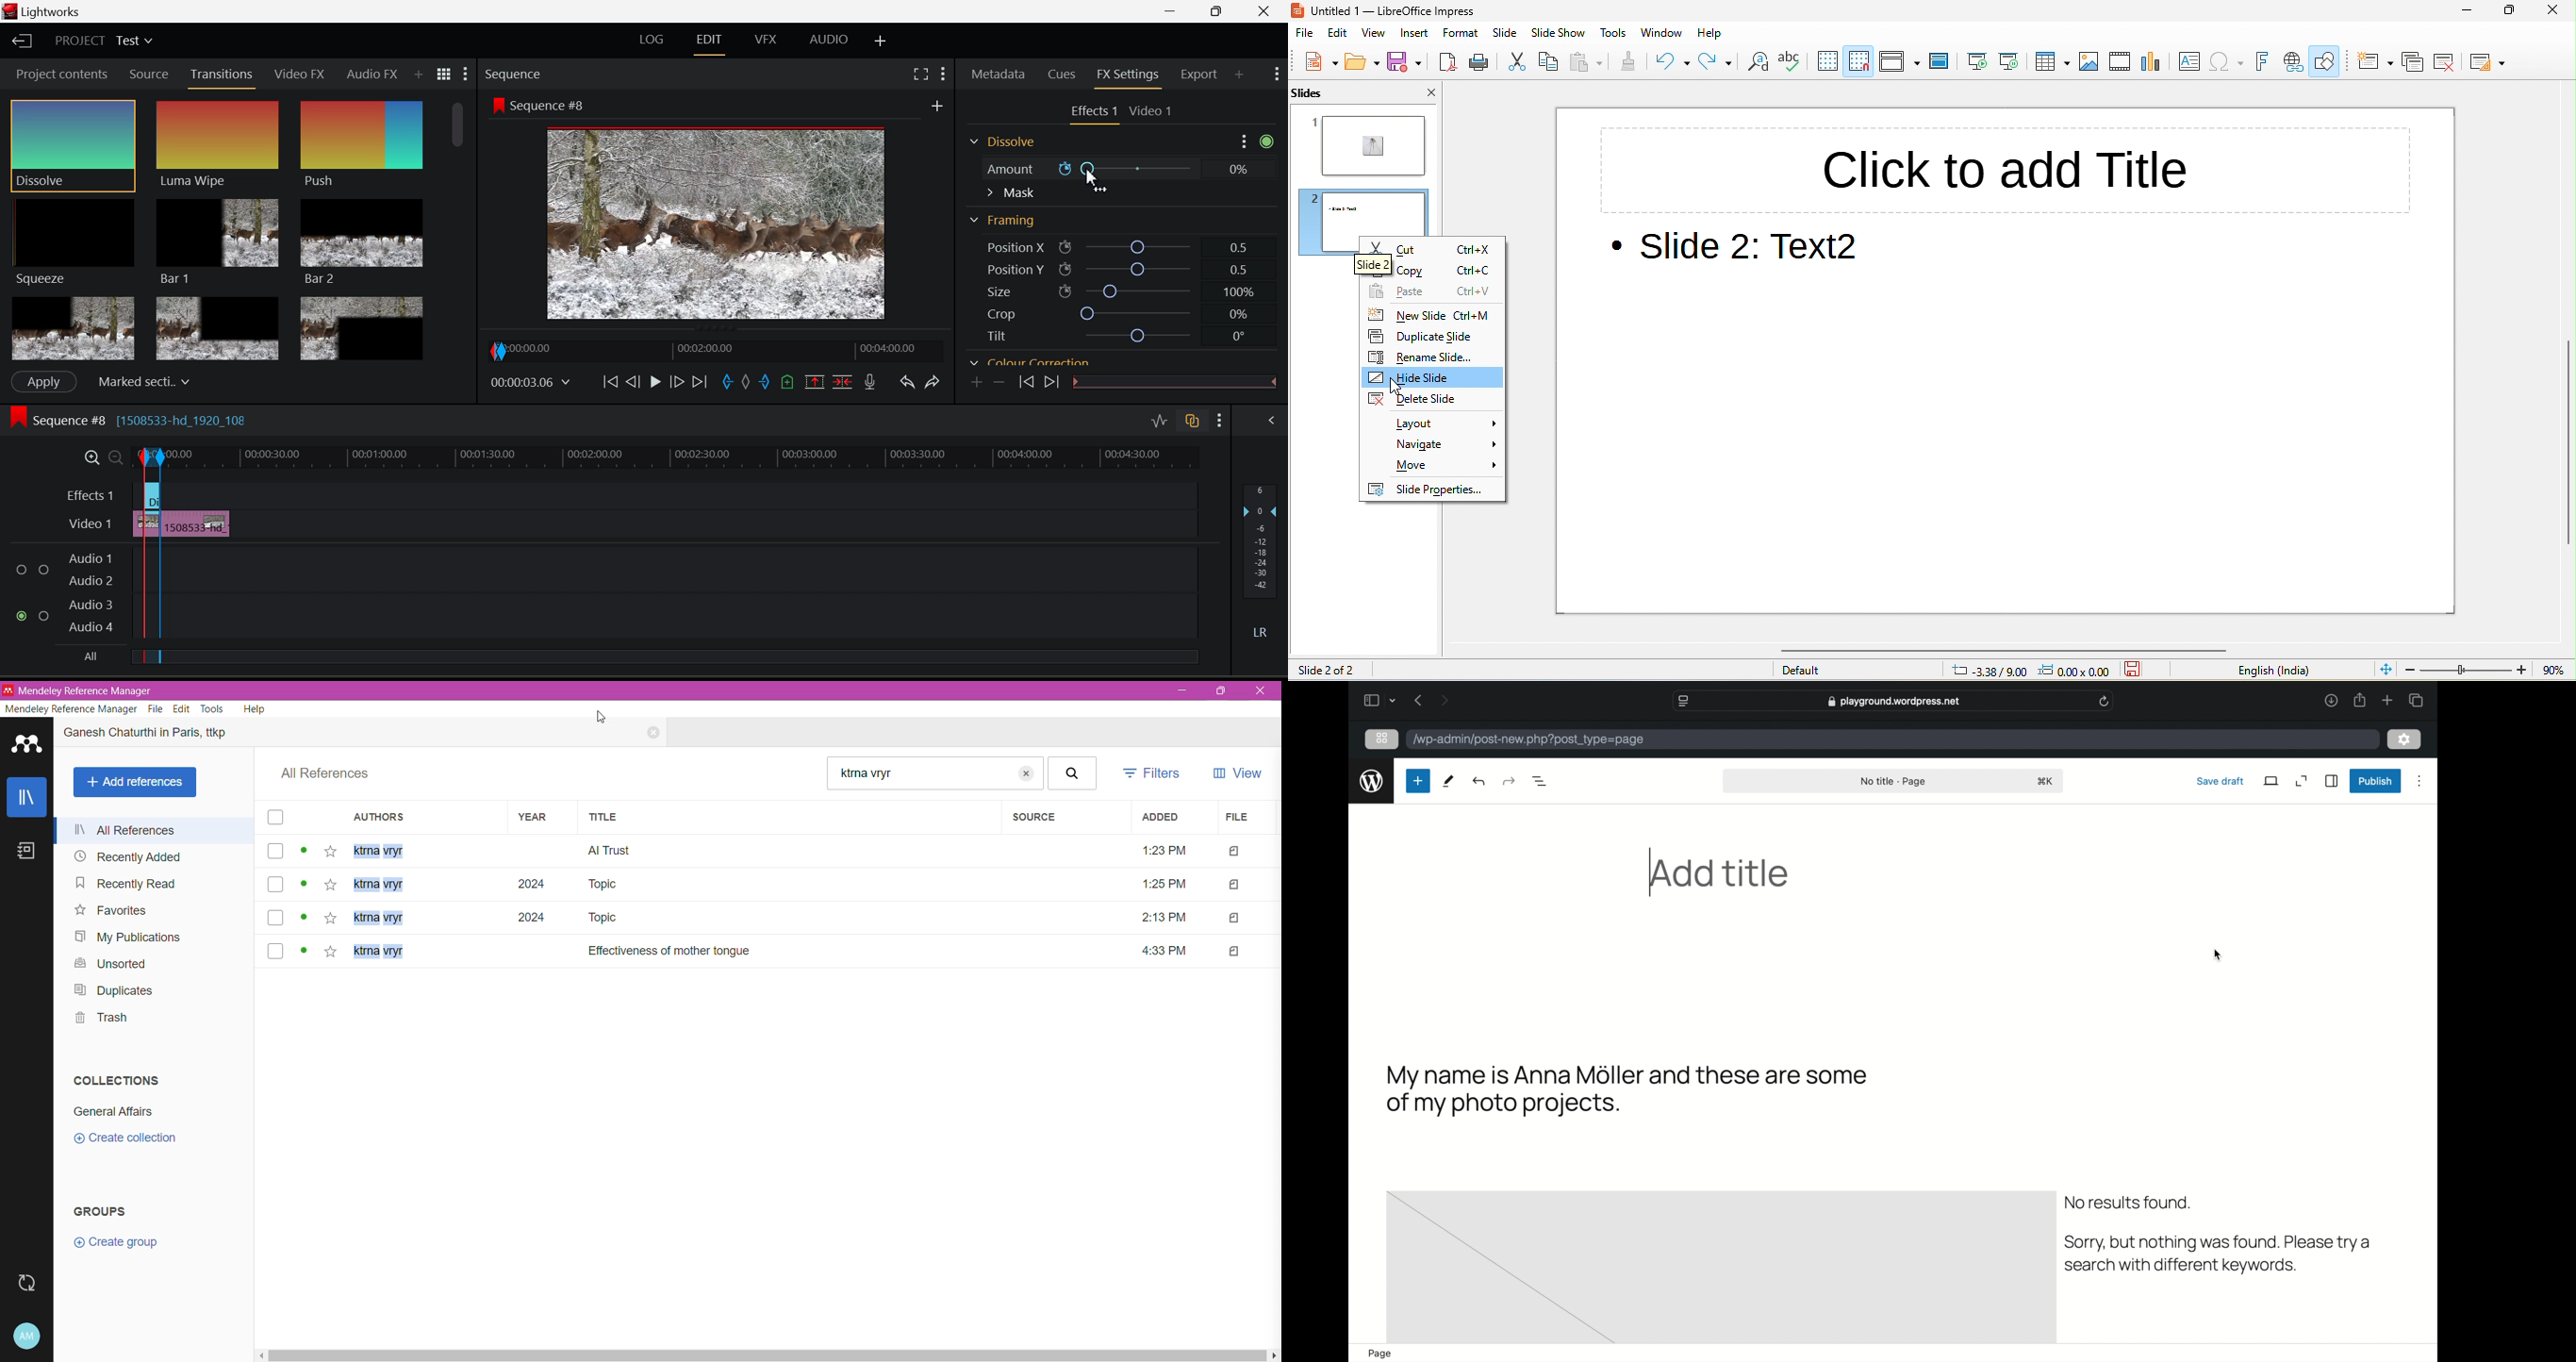 The image size is (2576, 1372). What do you see at coordinates (1110, 336) in the screenshot?
I see `Tilt` at bounding box center [1110, 336].